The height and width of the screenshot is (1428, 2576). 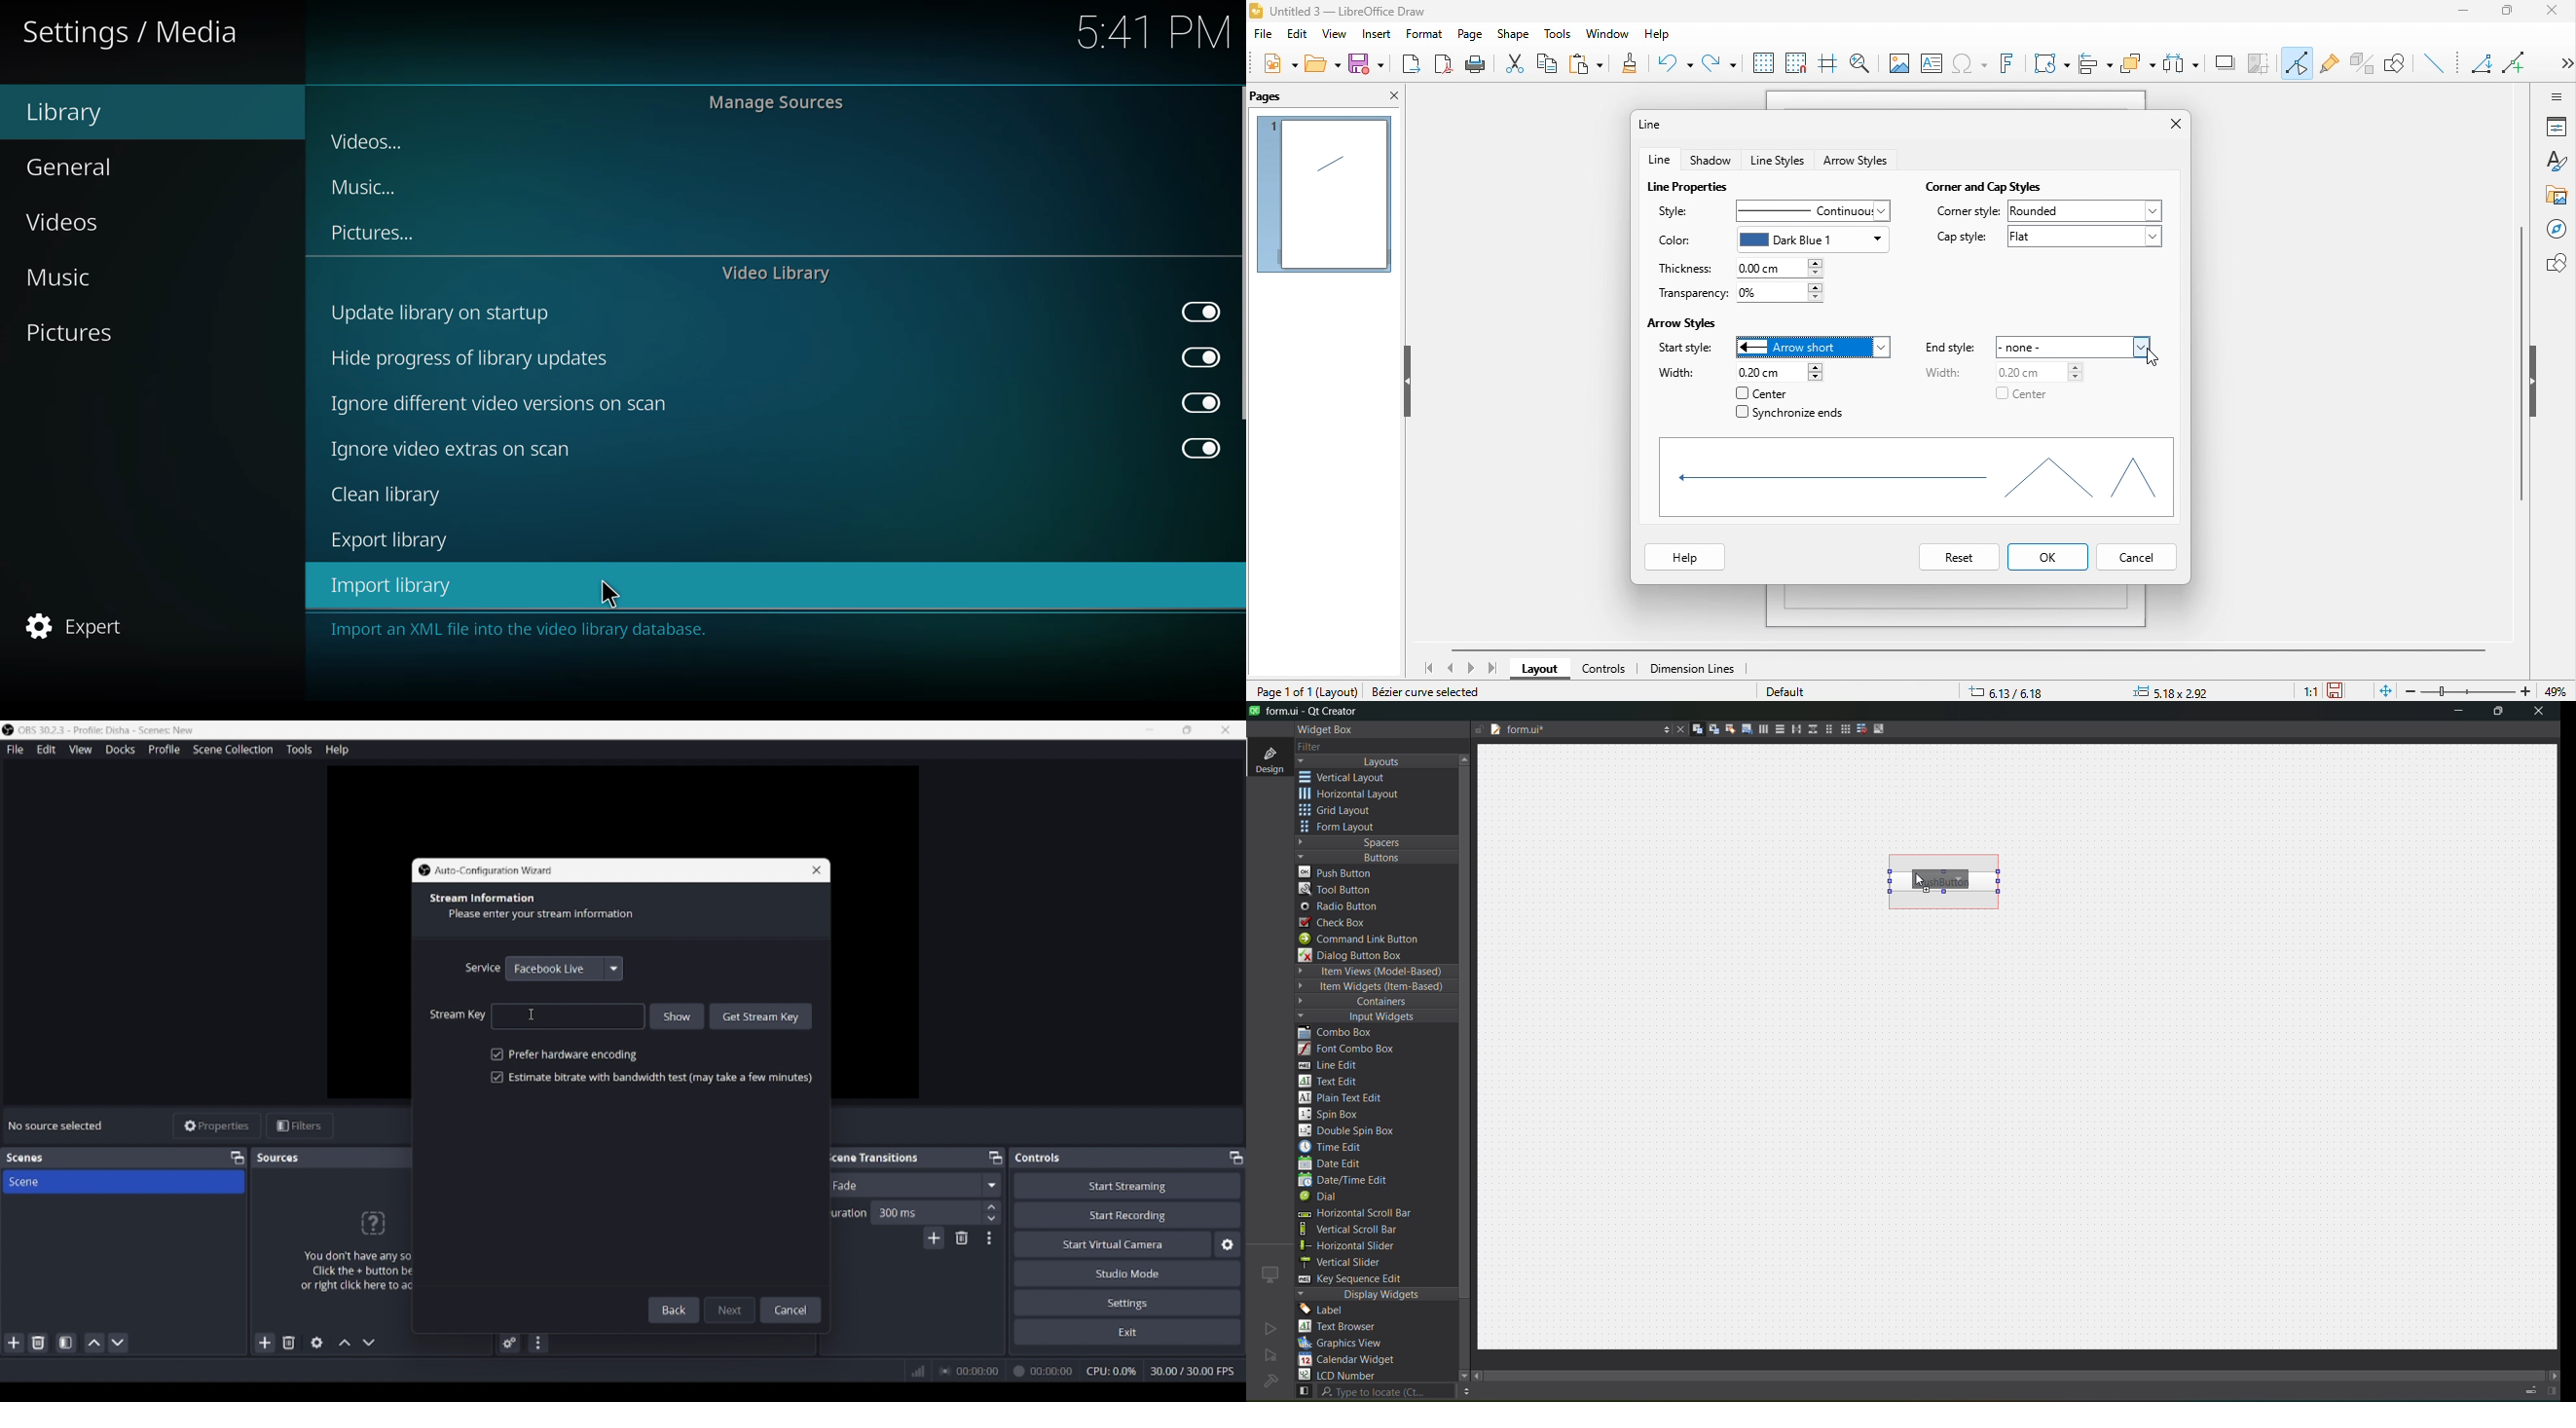 I want to click on general, so click(x=64, y=167).